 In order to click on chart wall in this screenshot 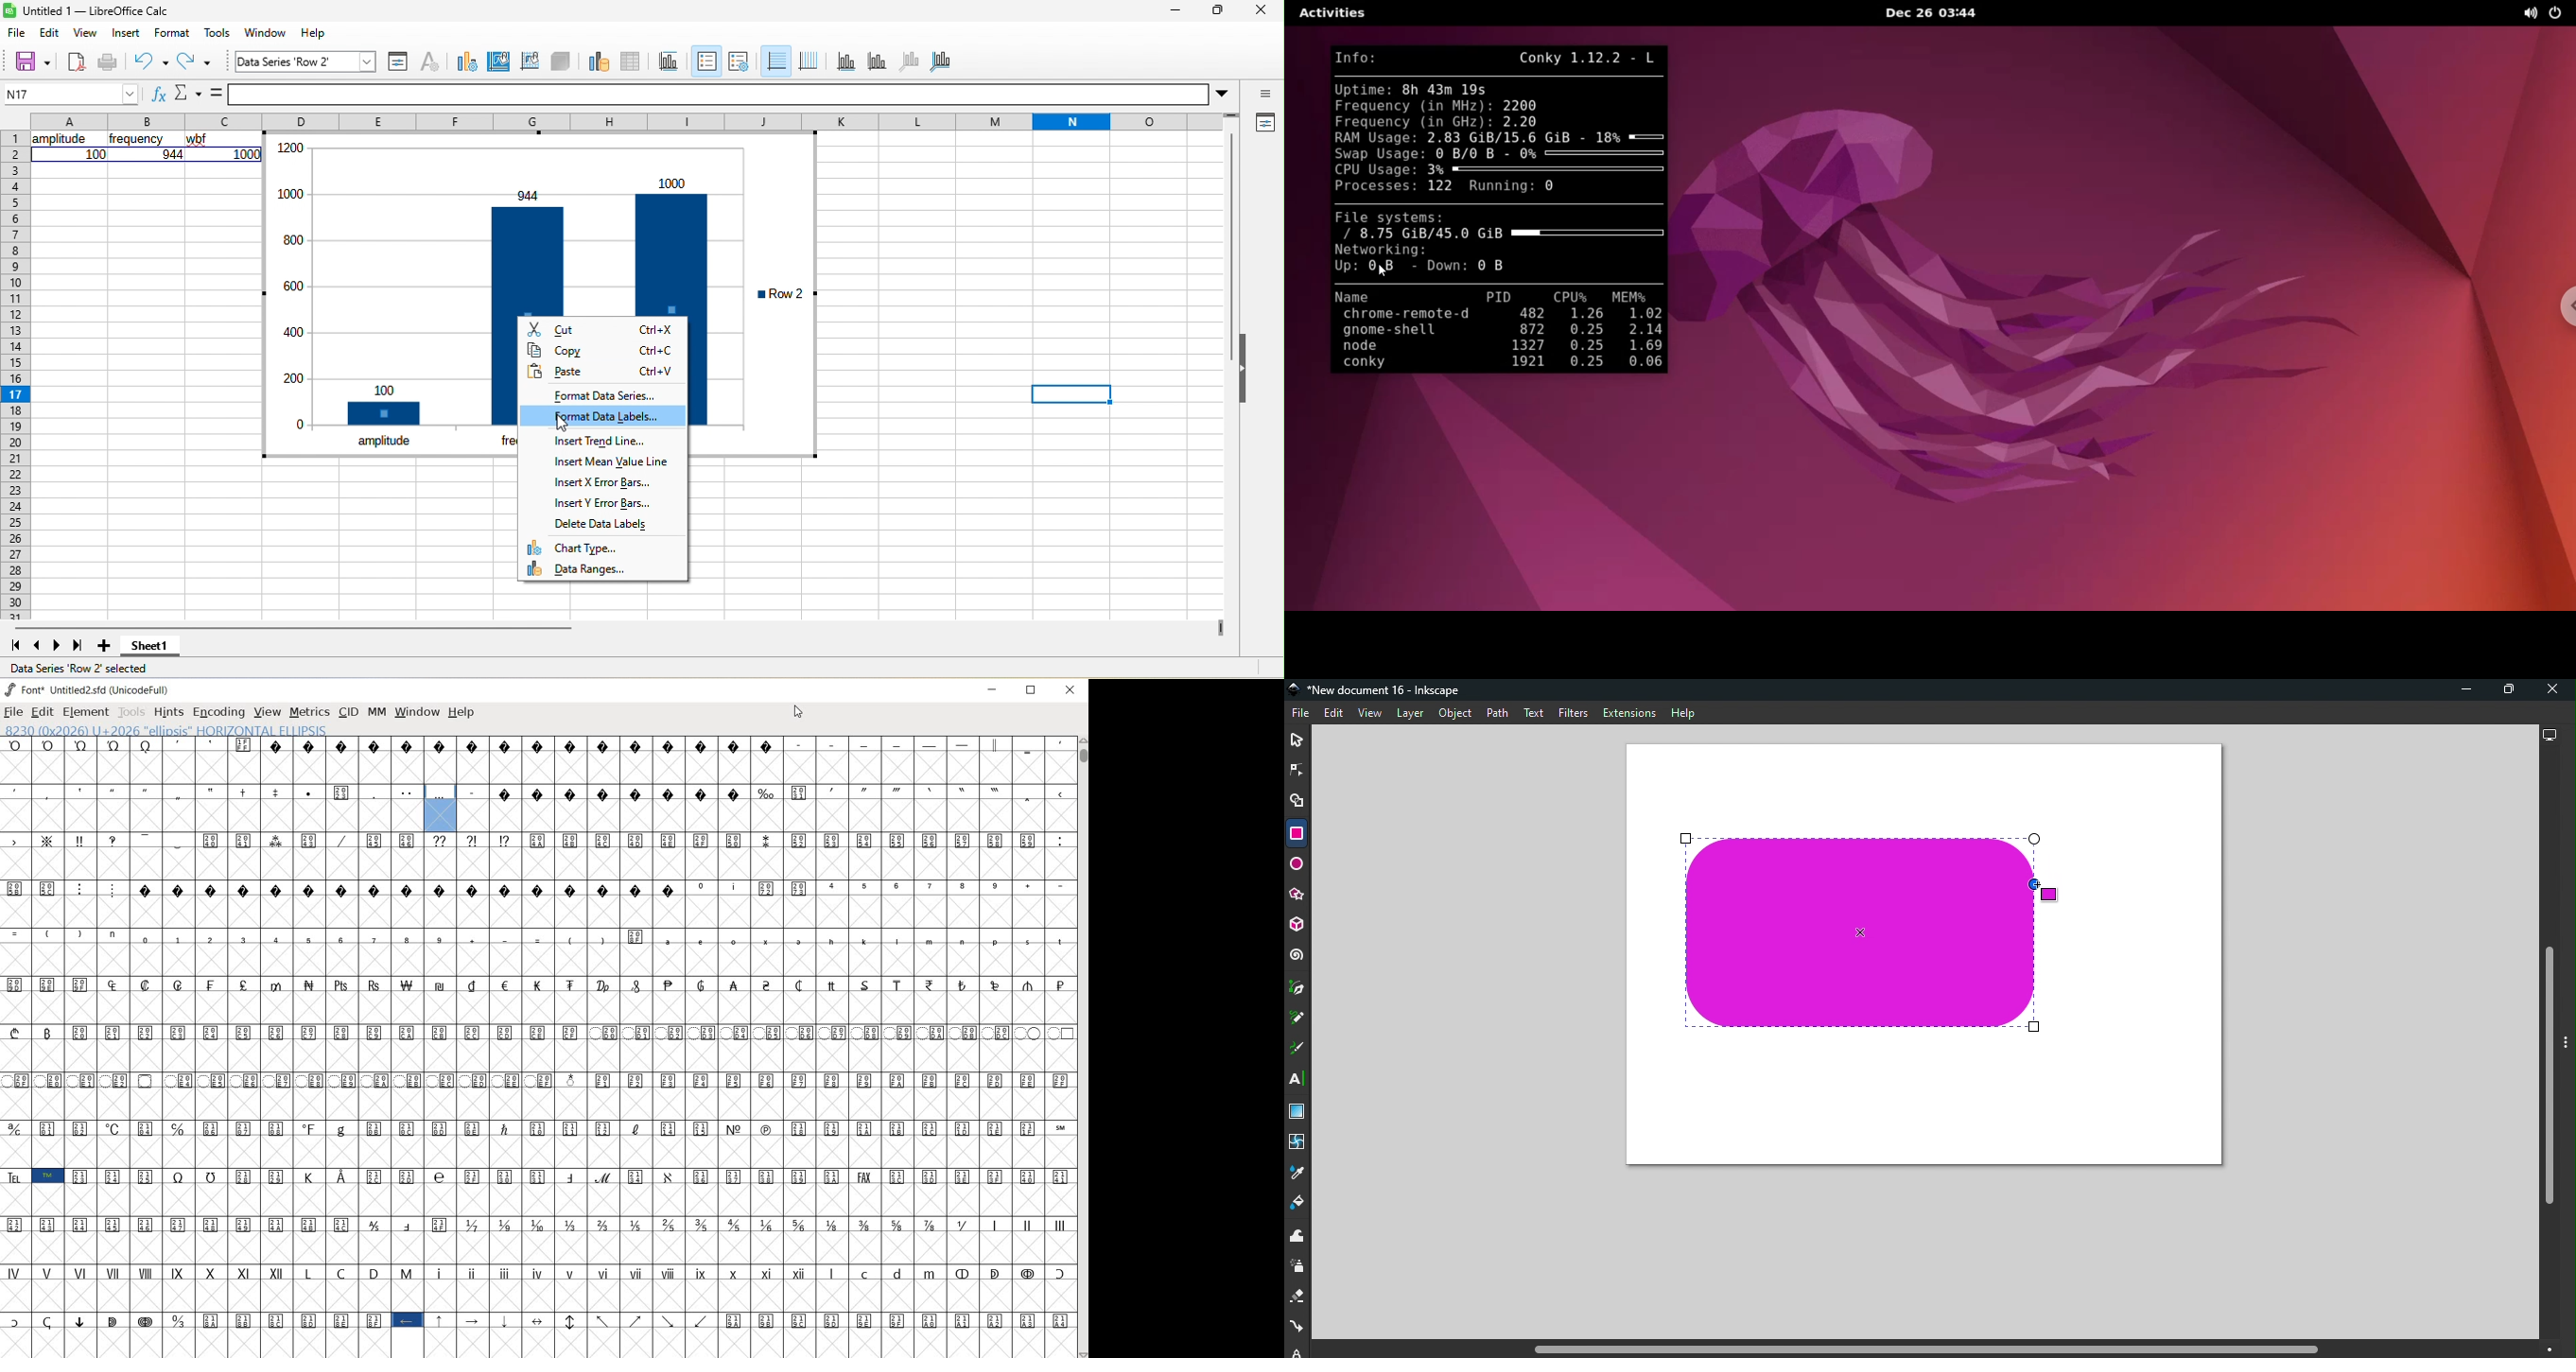, I will do `click(529, 62)`.